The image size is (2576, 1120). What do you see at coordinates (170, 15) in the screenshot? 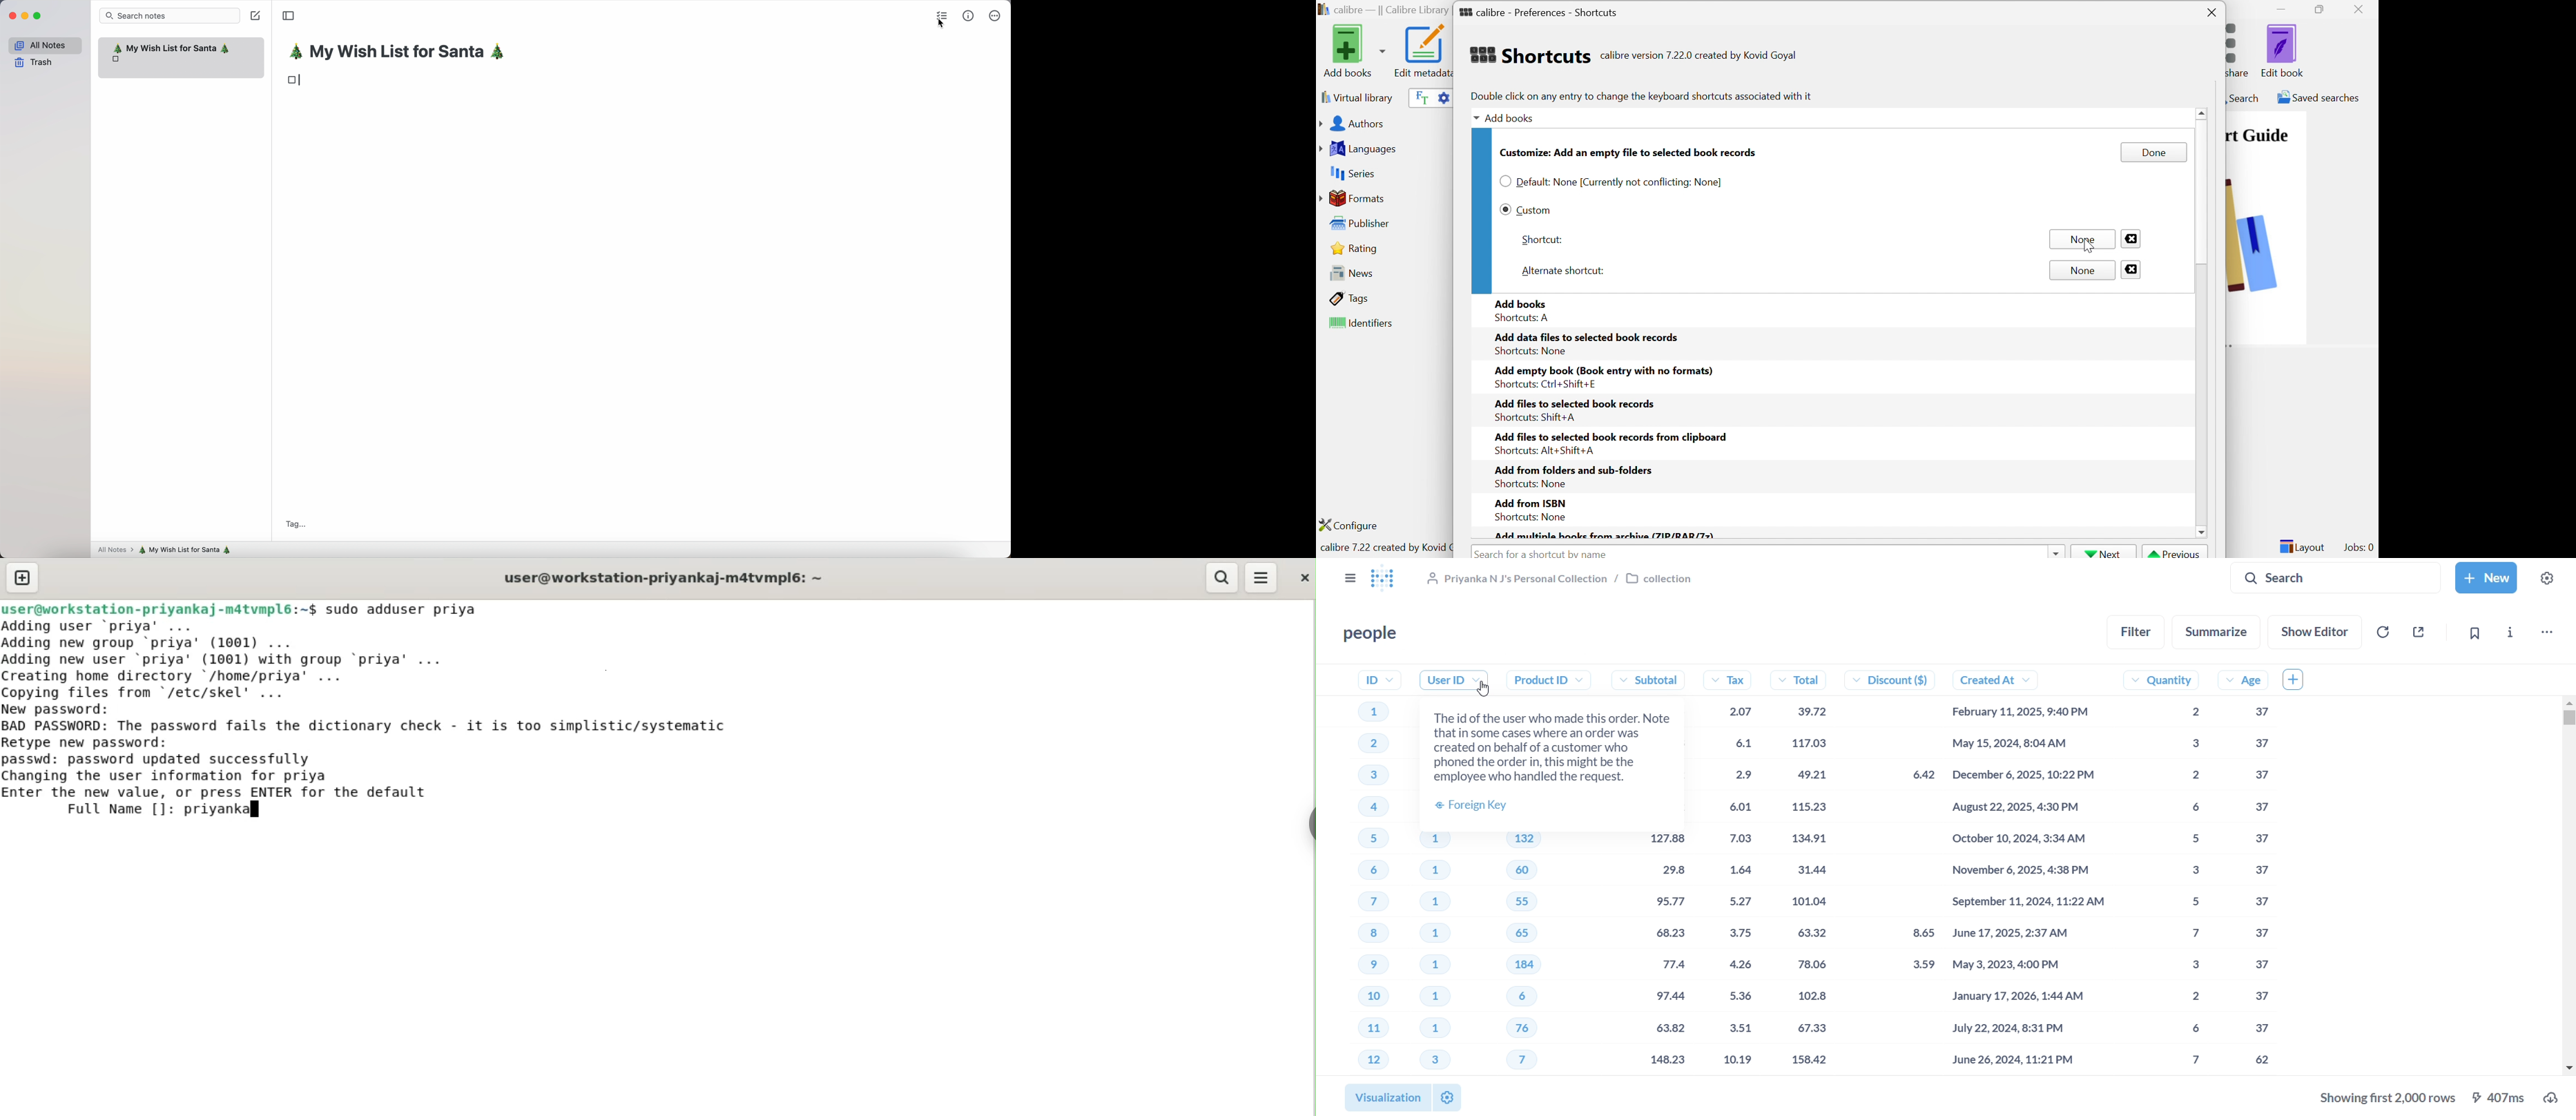
I see `search bar` at bounding box center [170, 15].